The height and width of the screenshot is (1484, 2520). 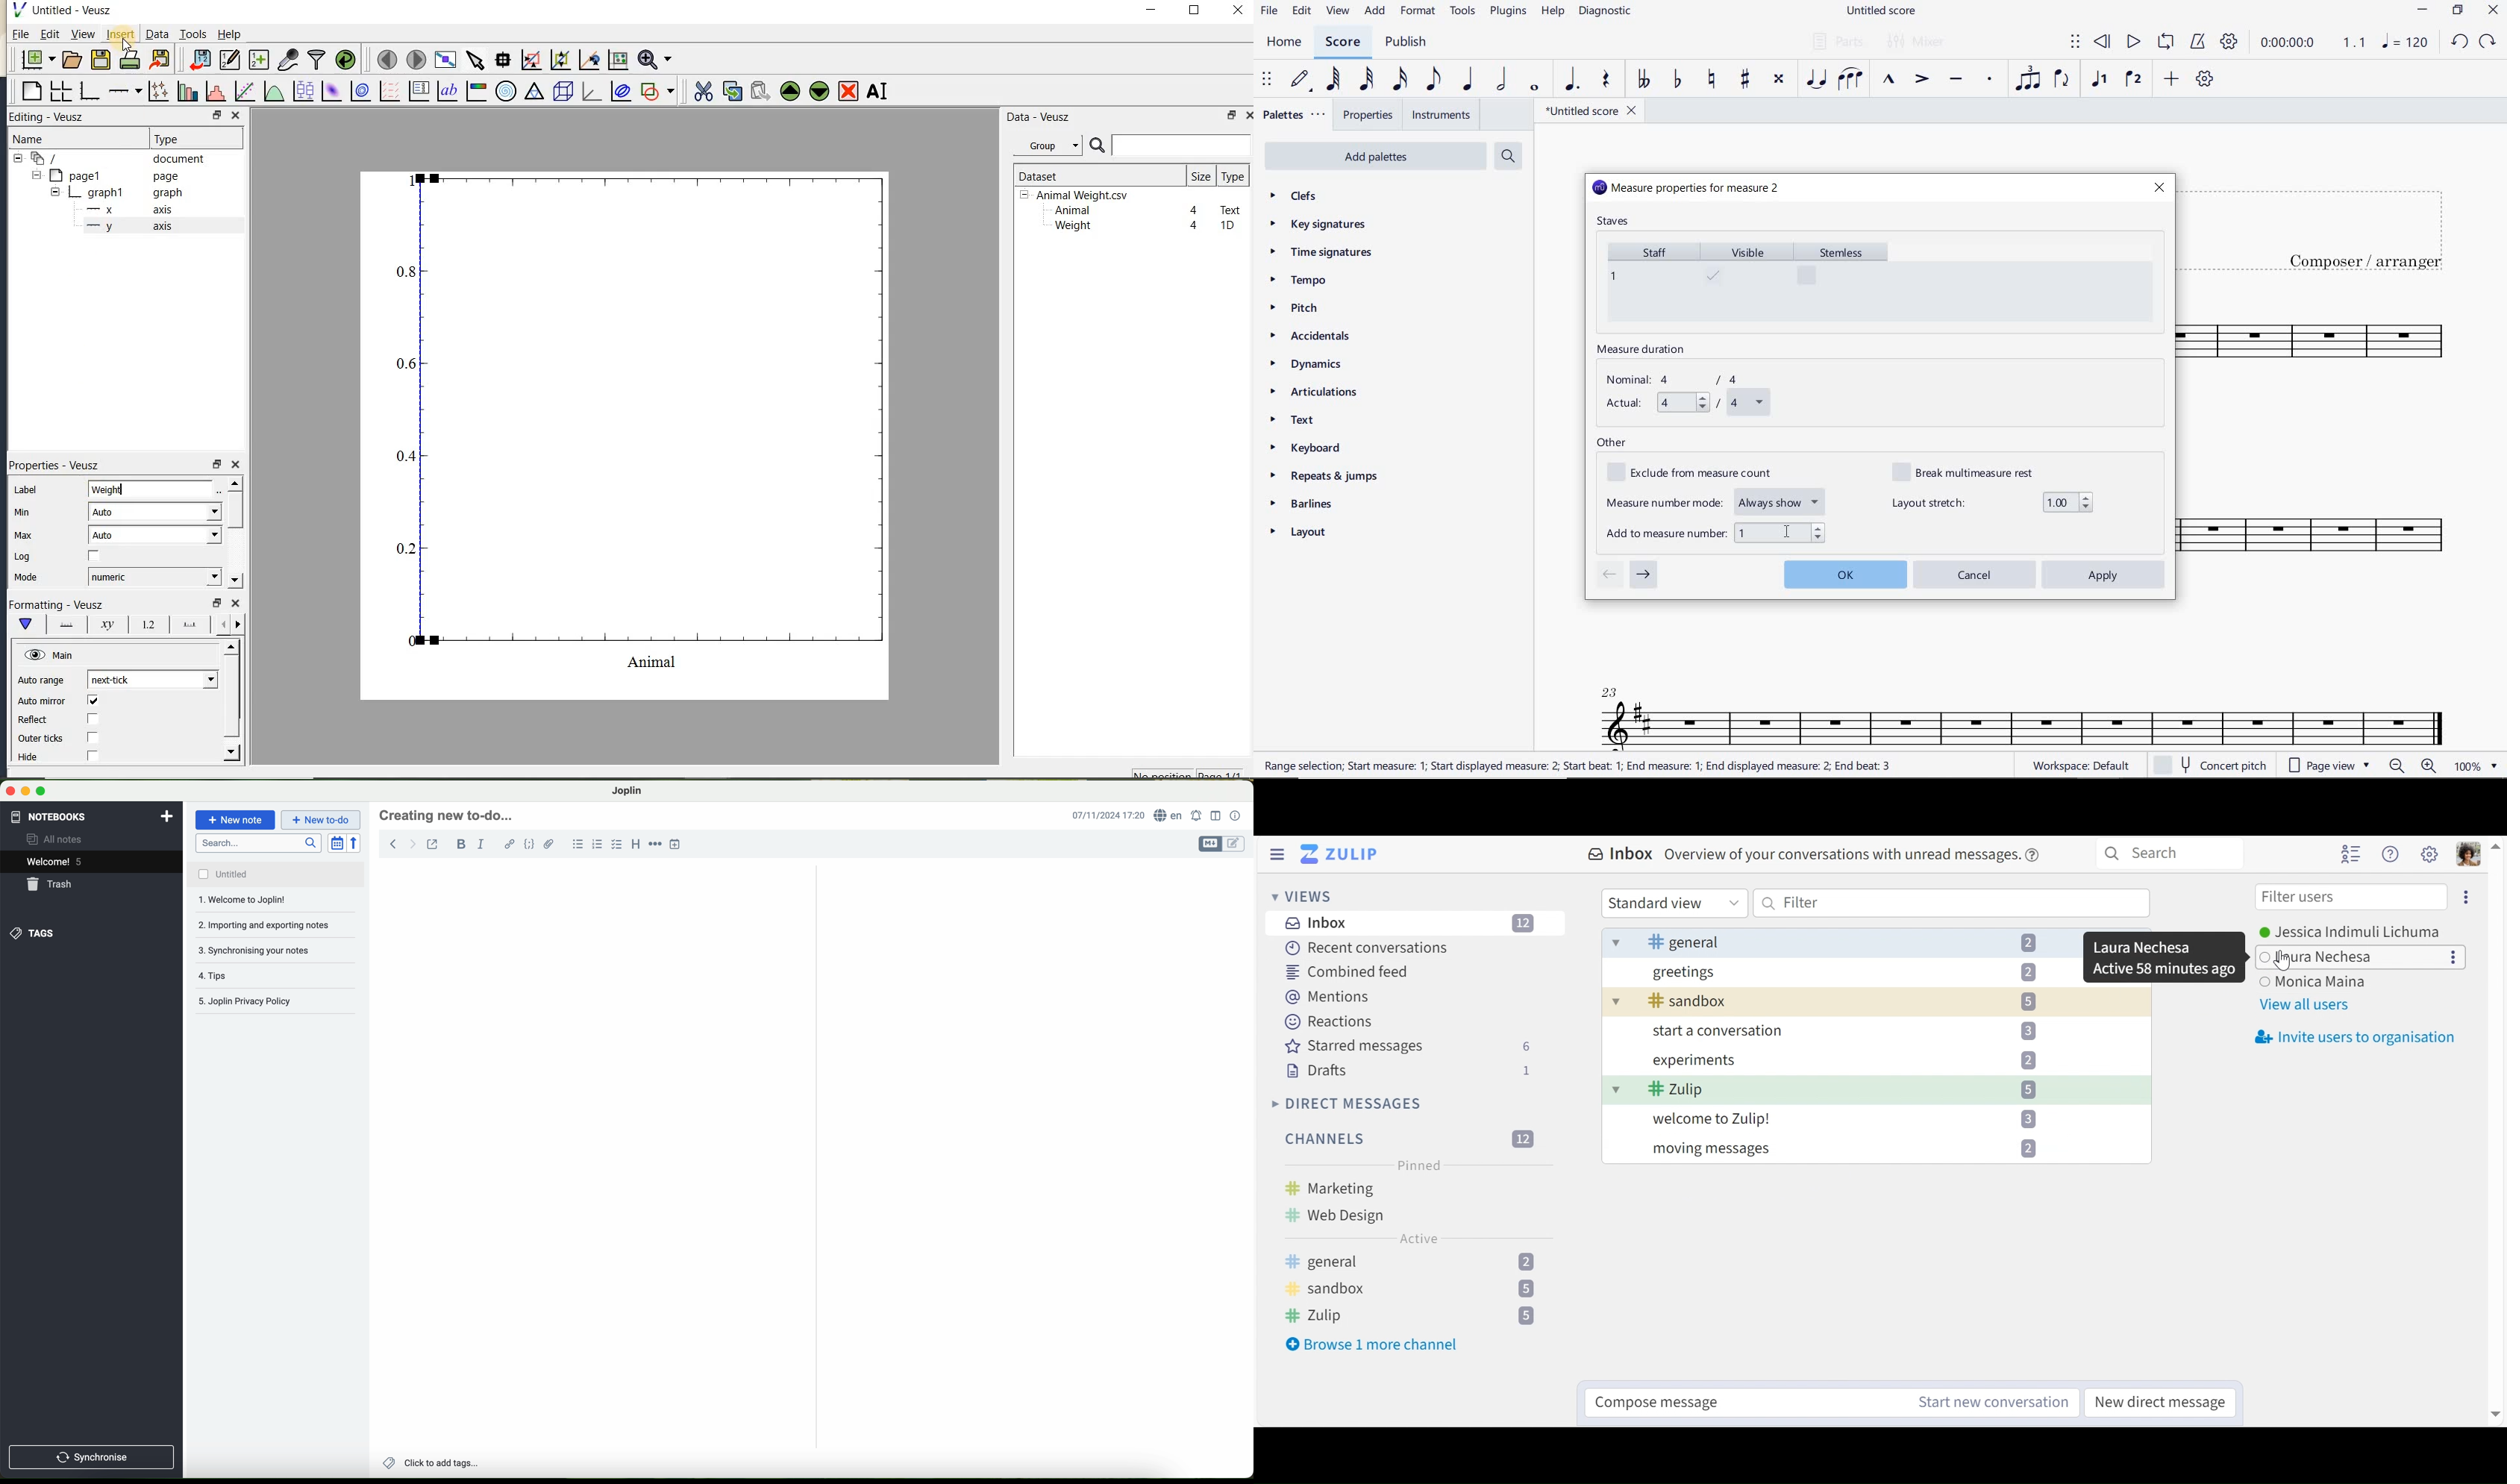 I want to click on LAYOUT, so click(x=1301, y=535).